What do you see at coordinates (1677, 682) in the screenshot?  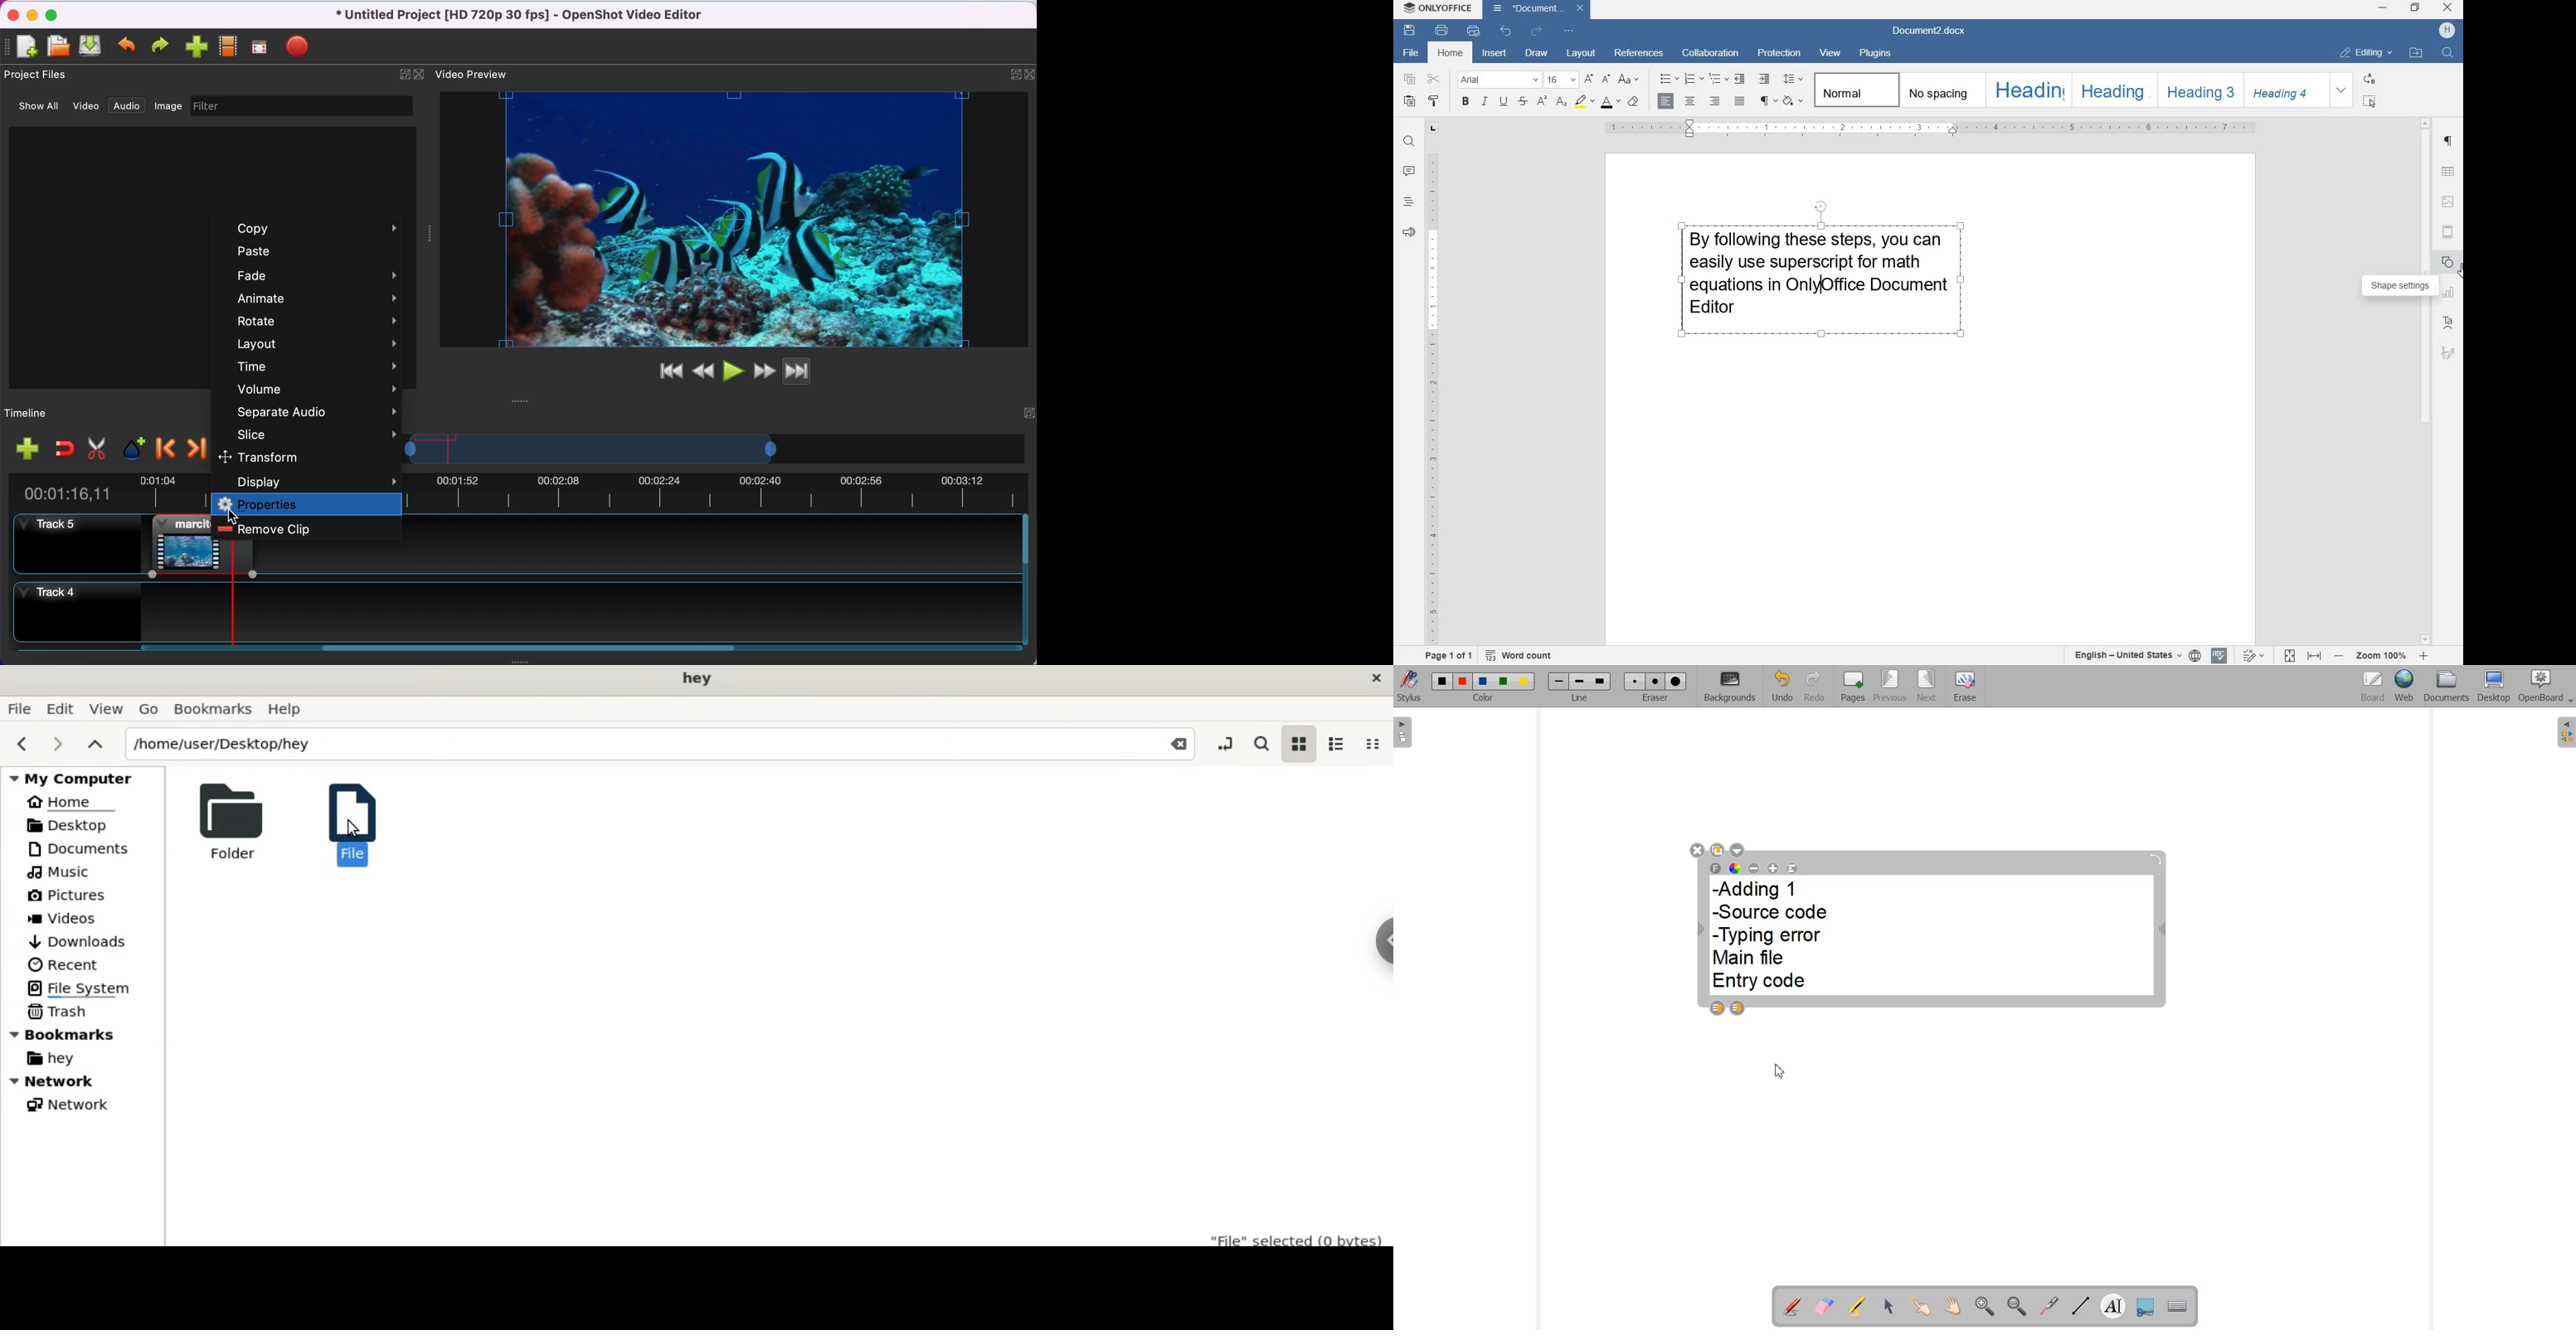 I see `Large eraser` at bounding box center [1677, 682].